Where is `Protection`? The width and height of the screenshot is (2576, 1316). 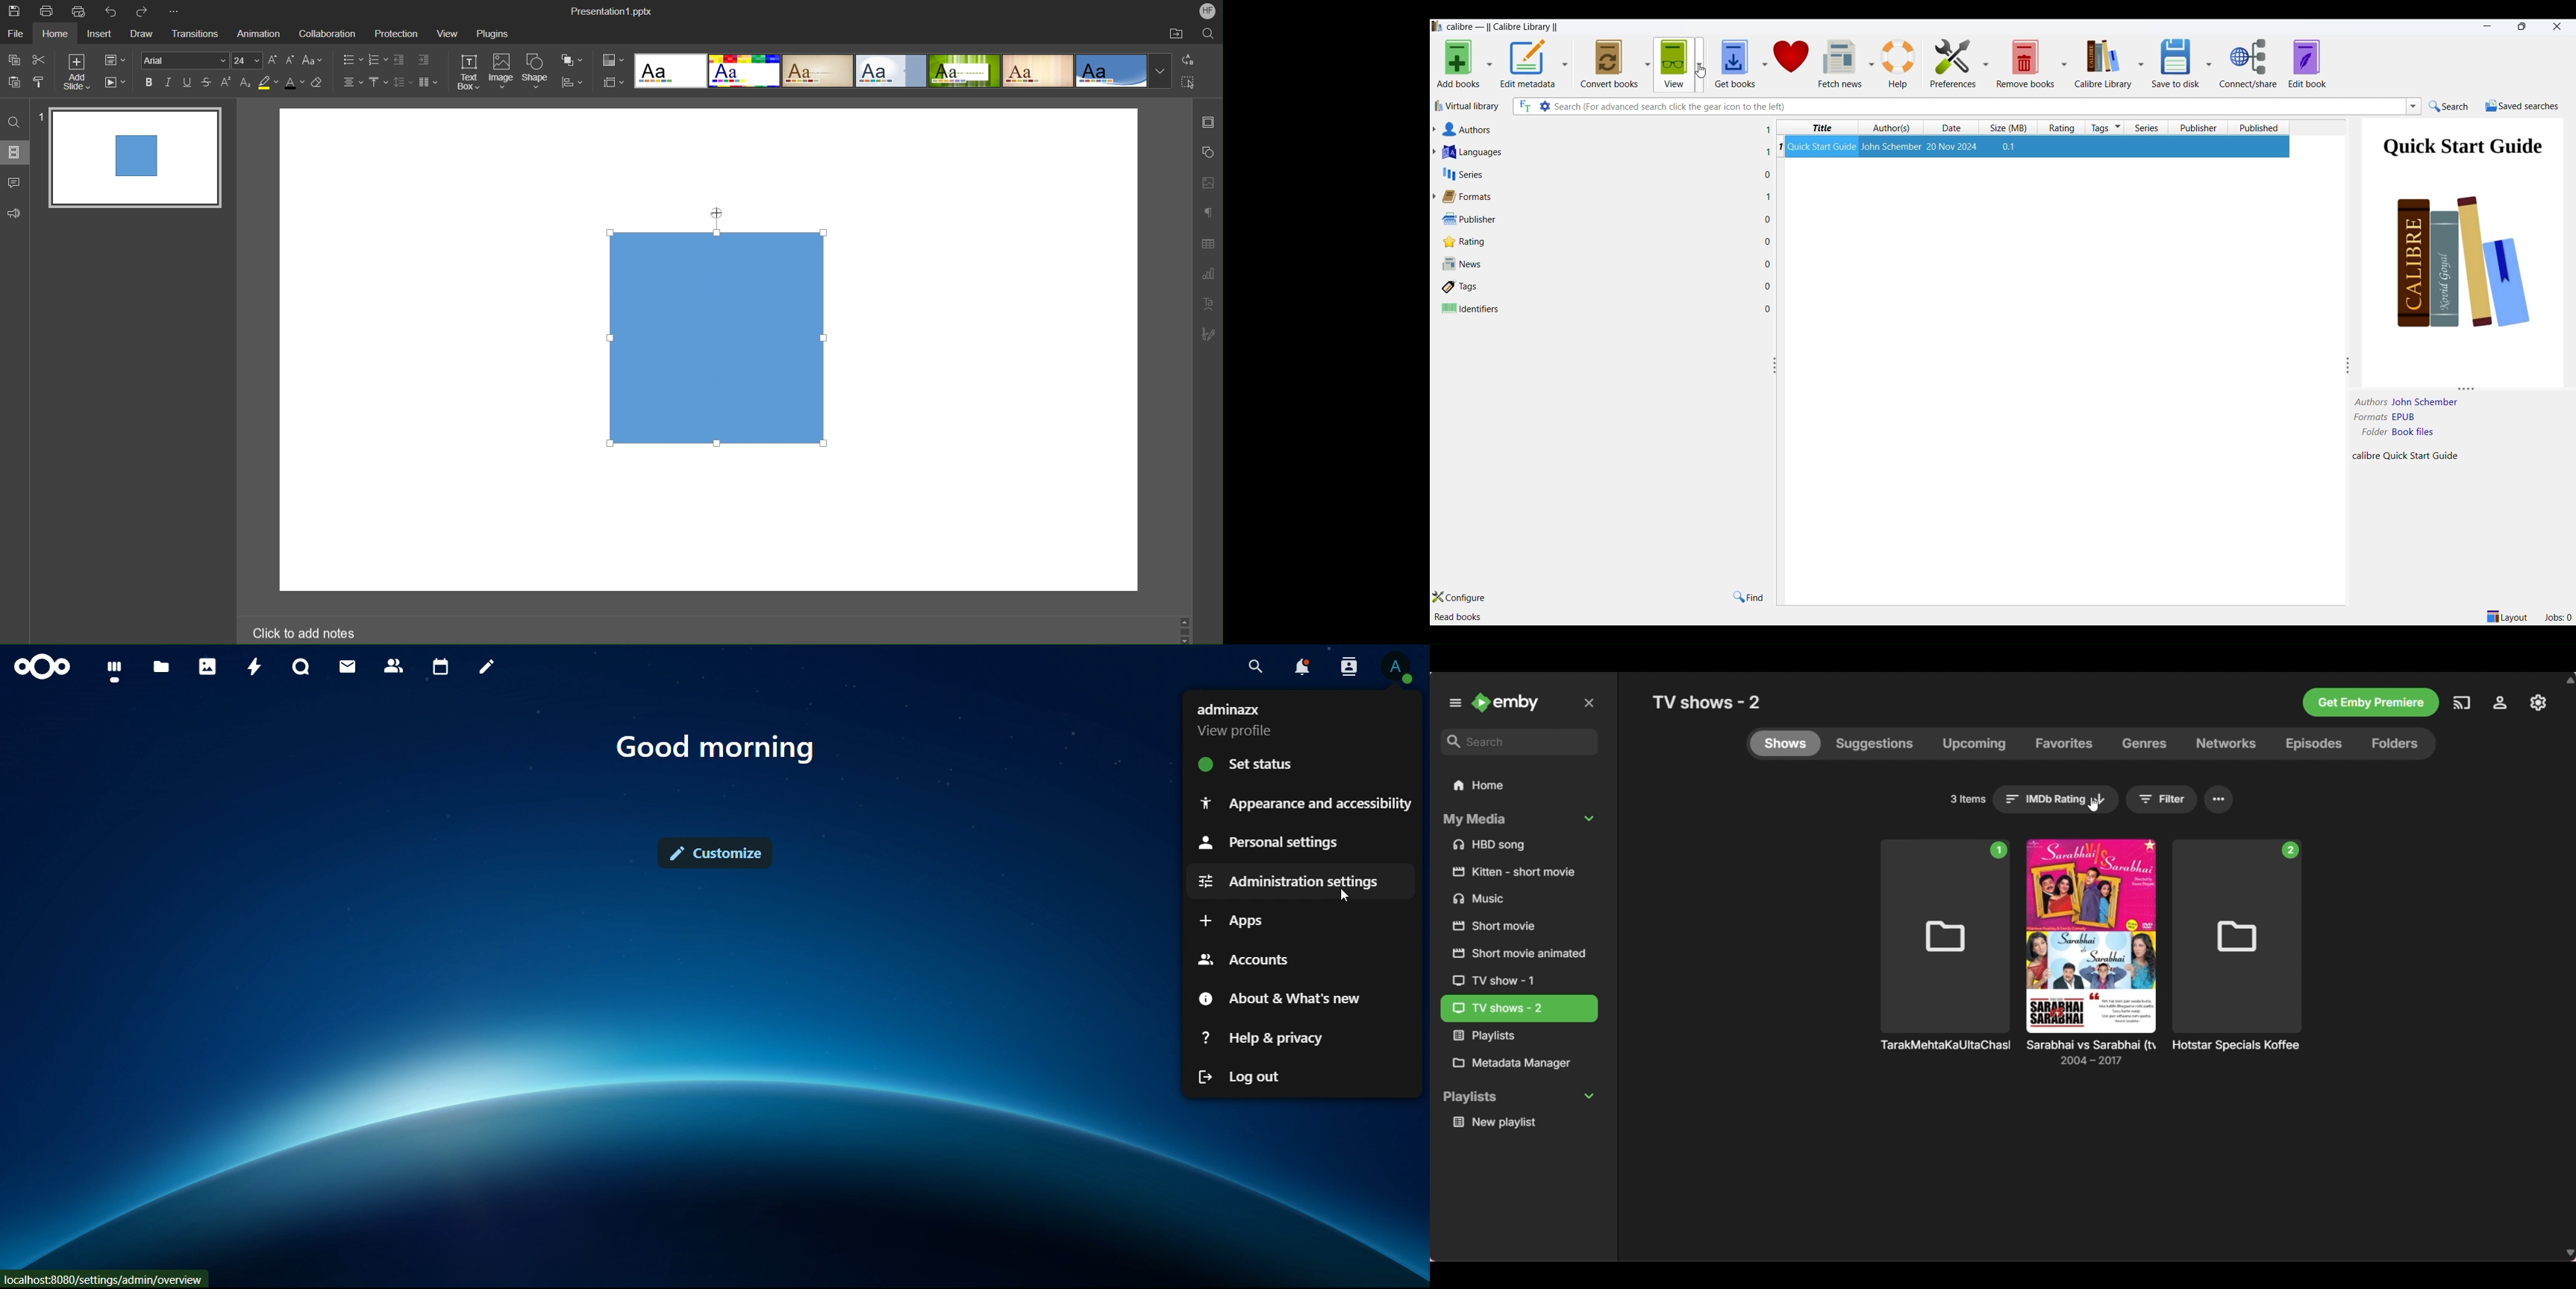 Protection is located at coordinates (398, 32).